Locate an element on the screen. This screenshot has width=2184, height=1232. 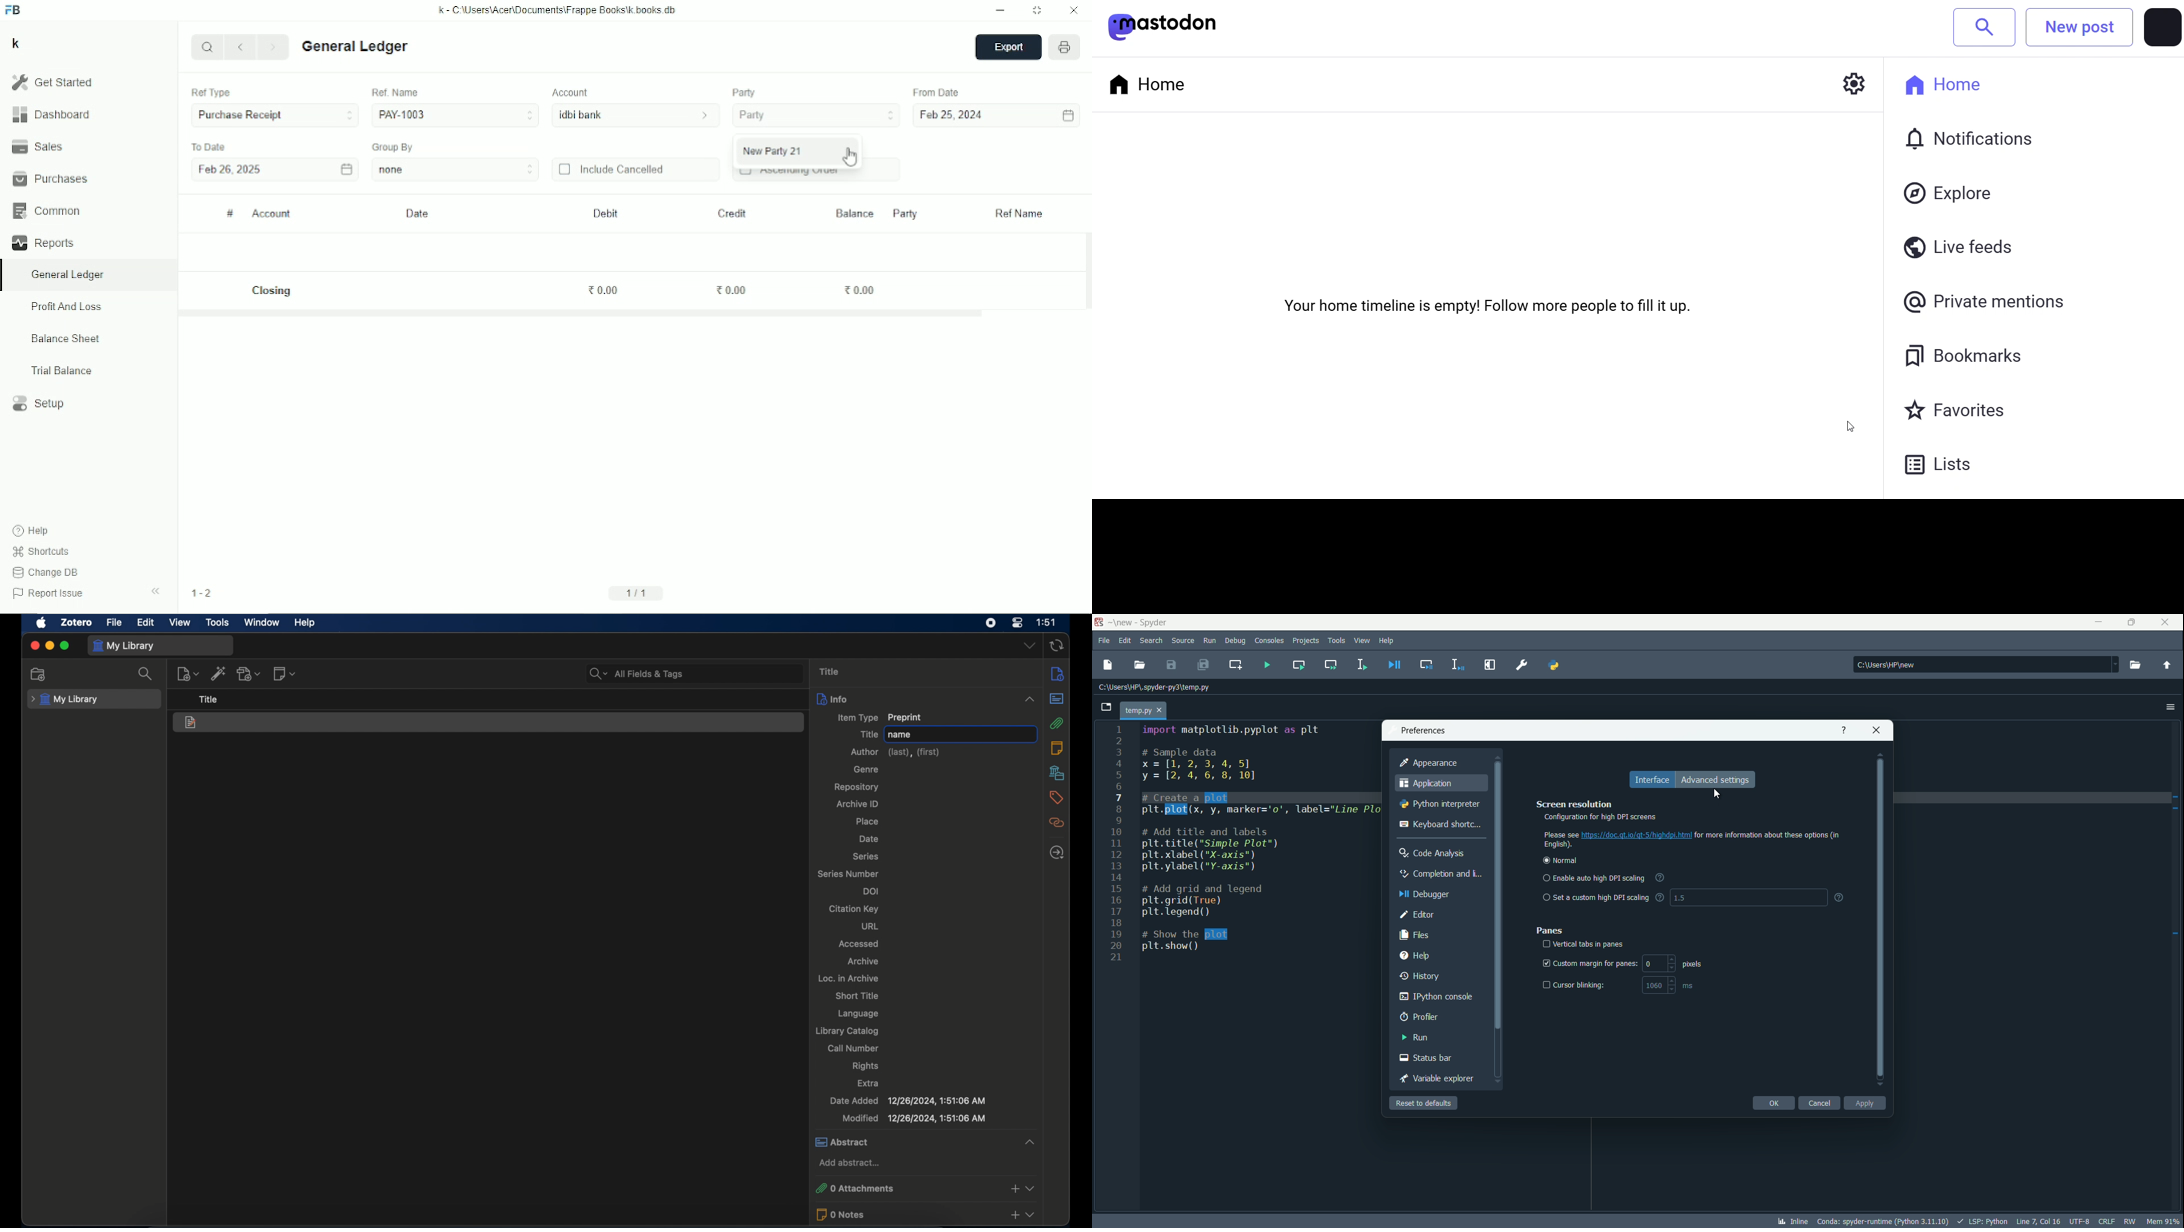
options is located at coordinates (2172, 706).